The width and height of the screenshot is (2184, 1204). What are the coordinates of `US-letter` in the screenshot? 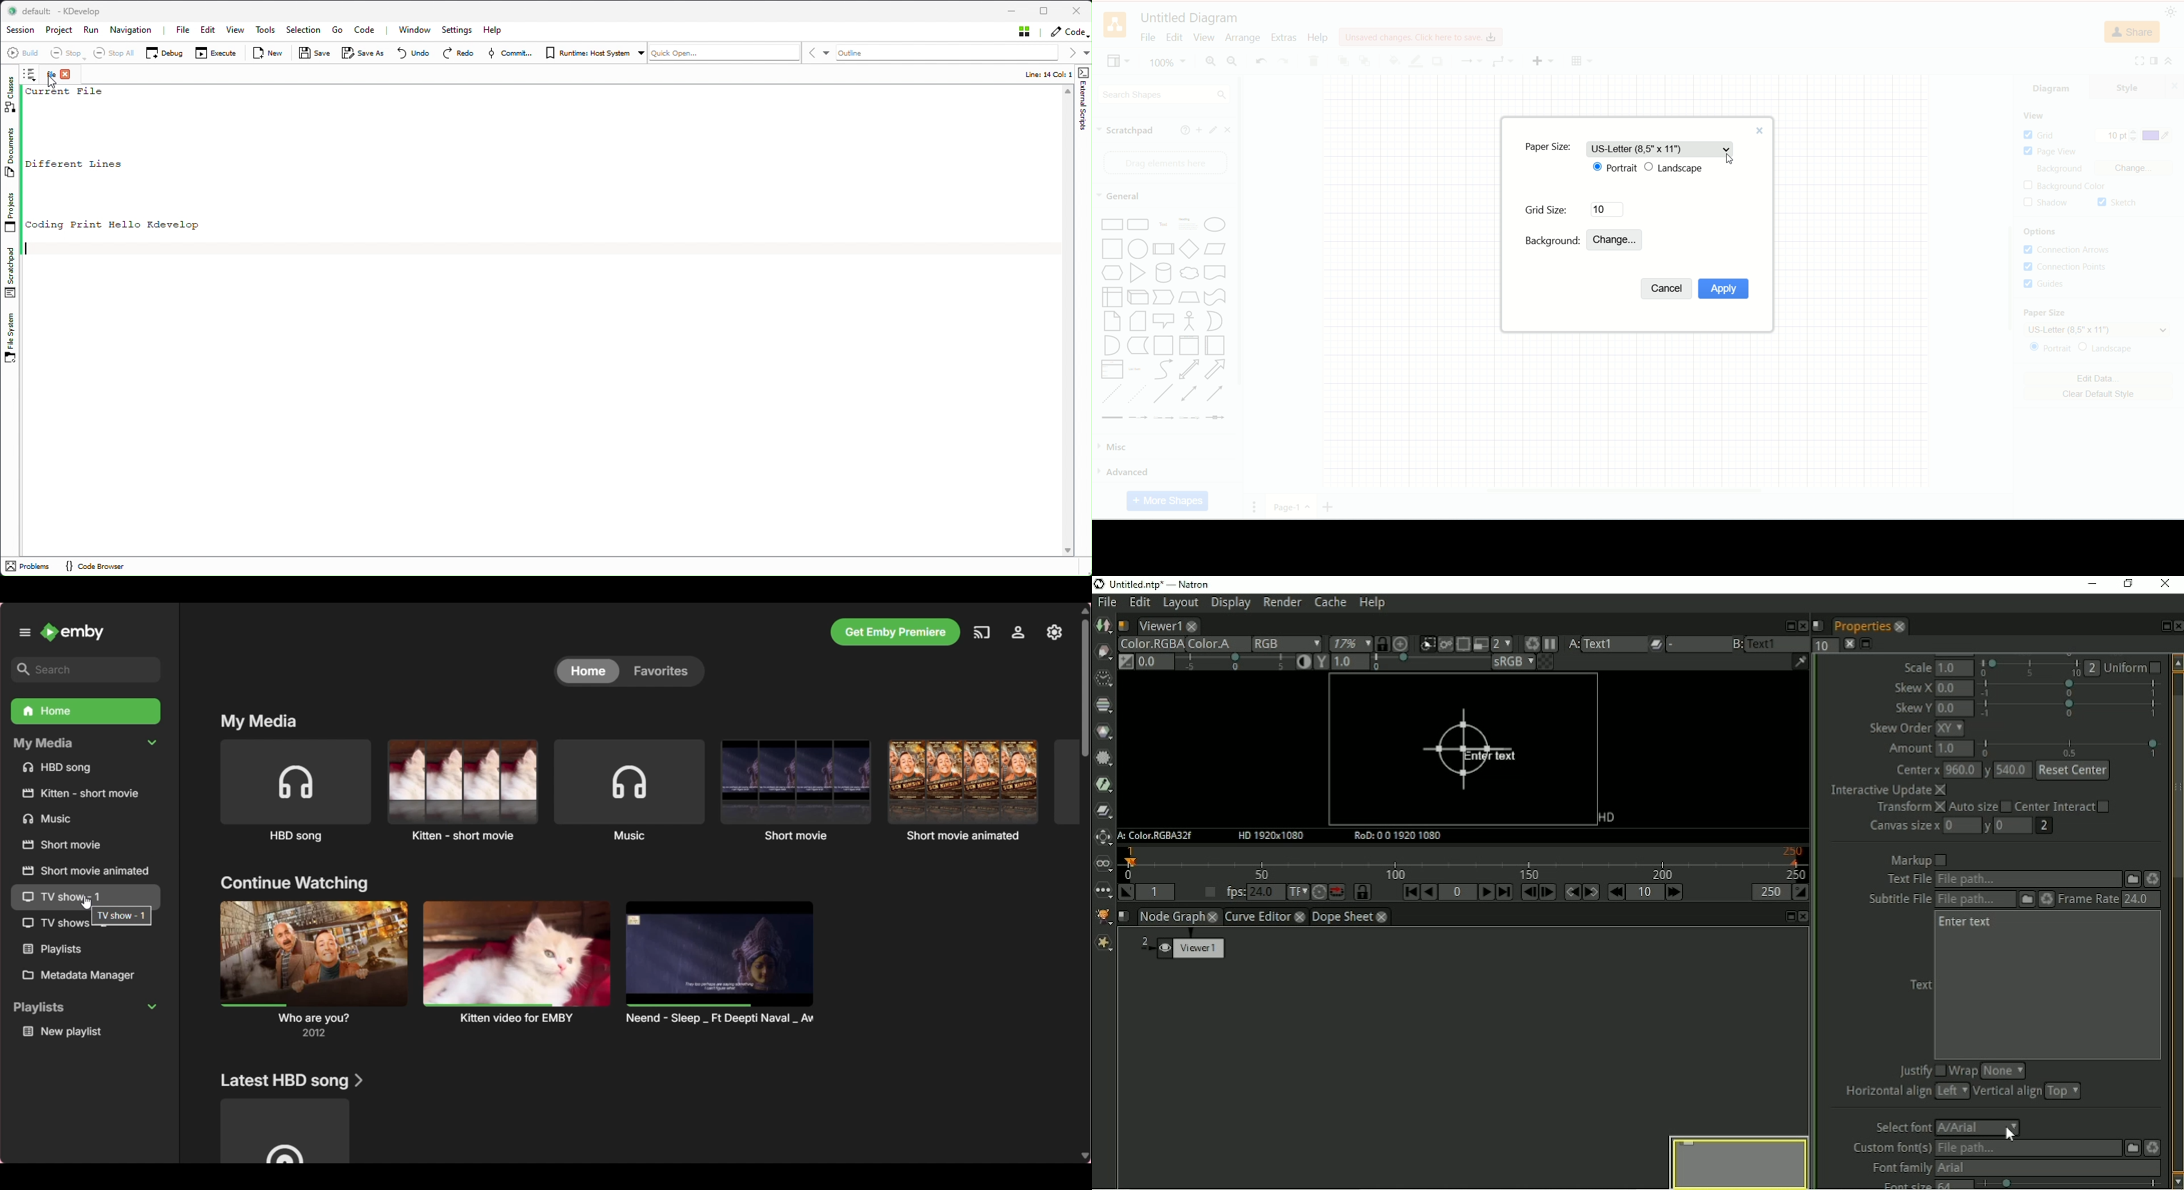 It's located at (1661, 149).